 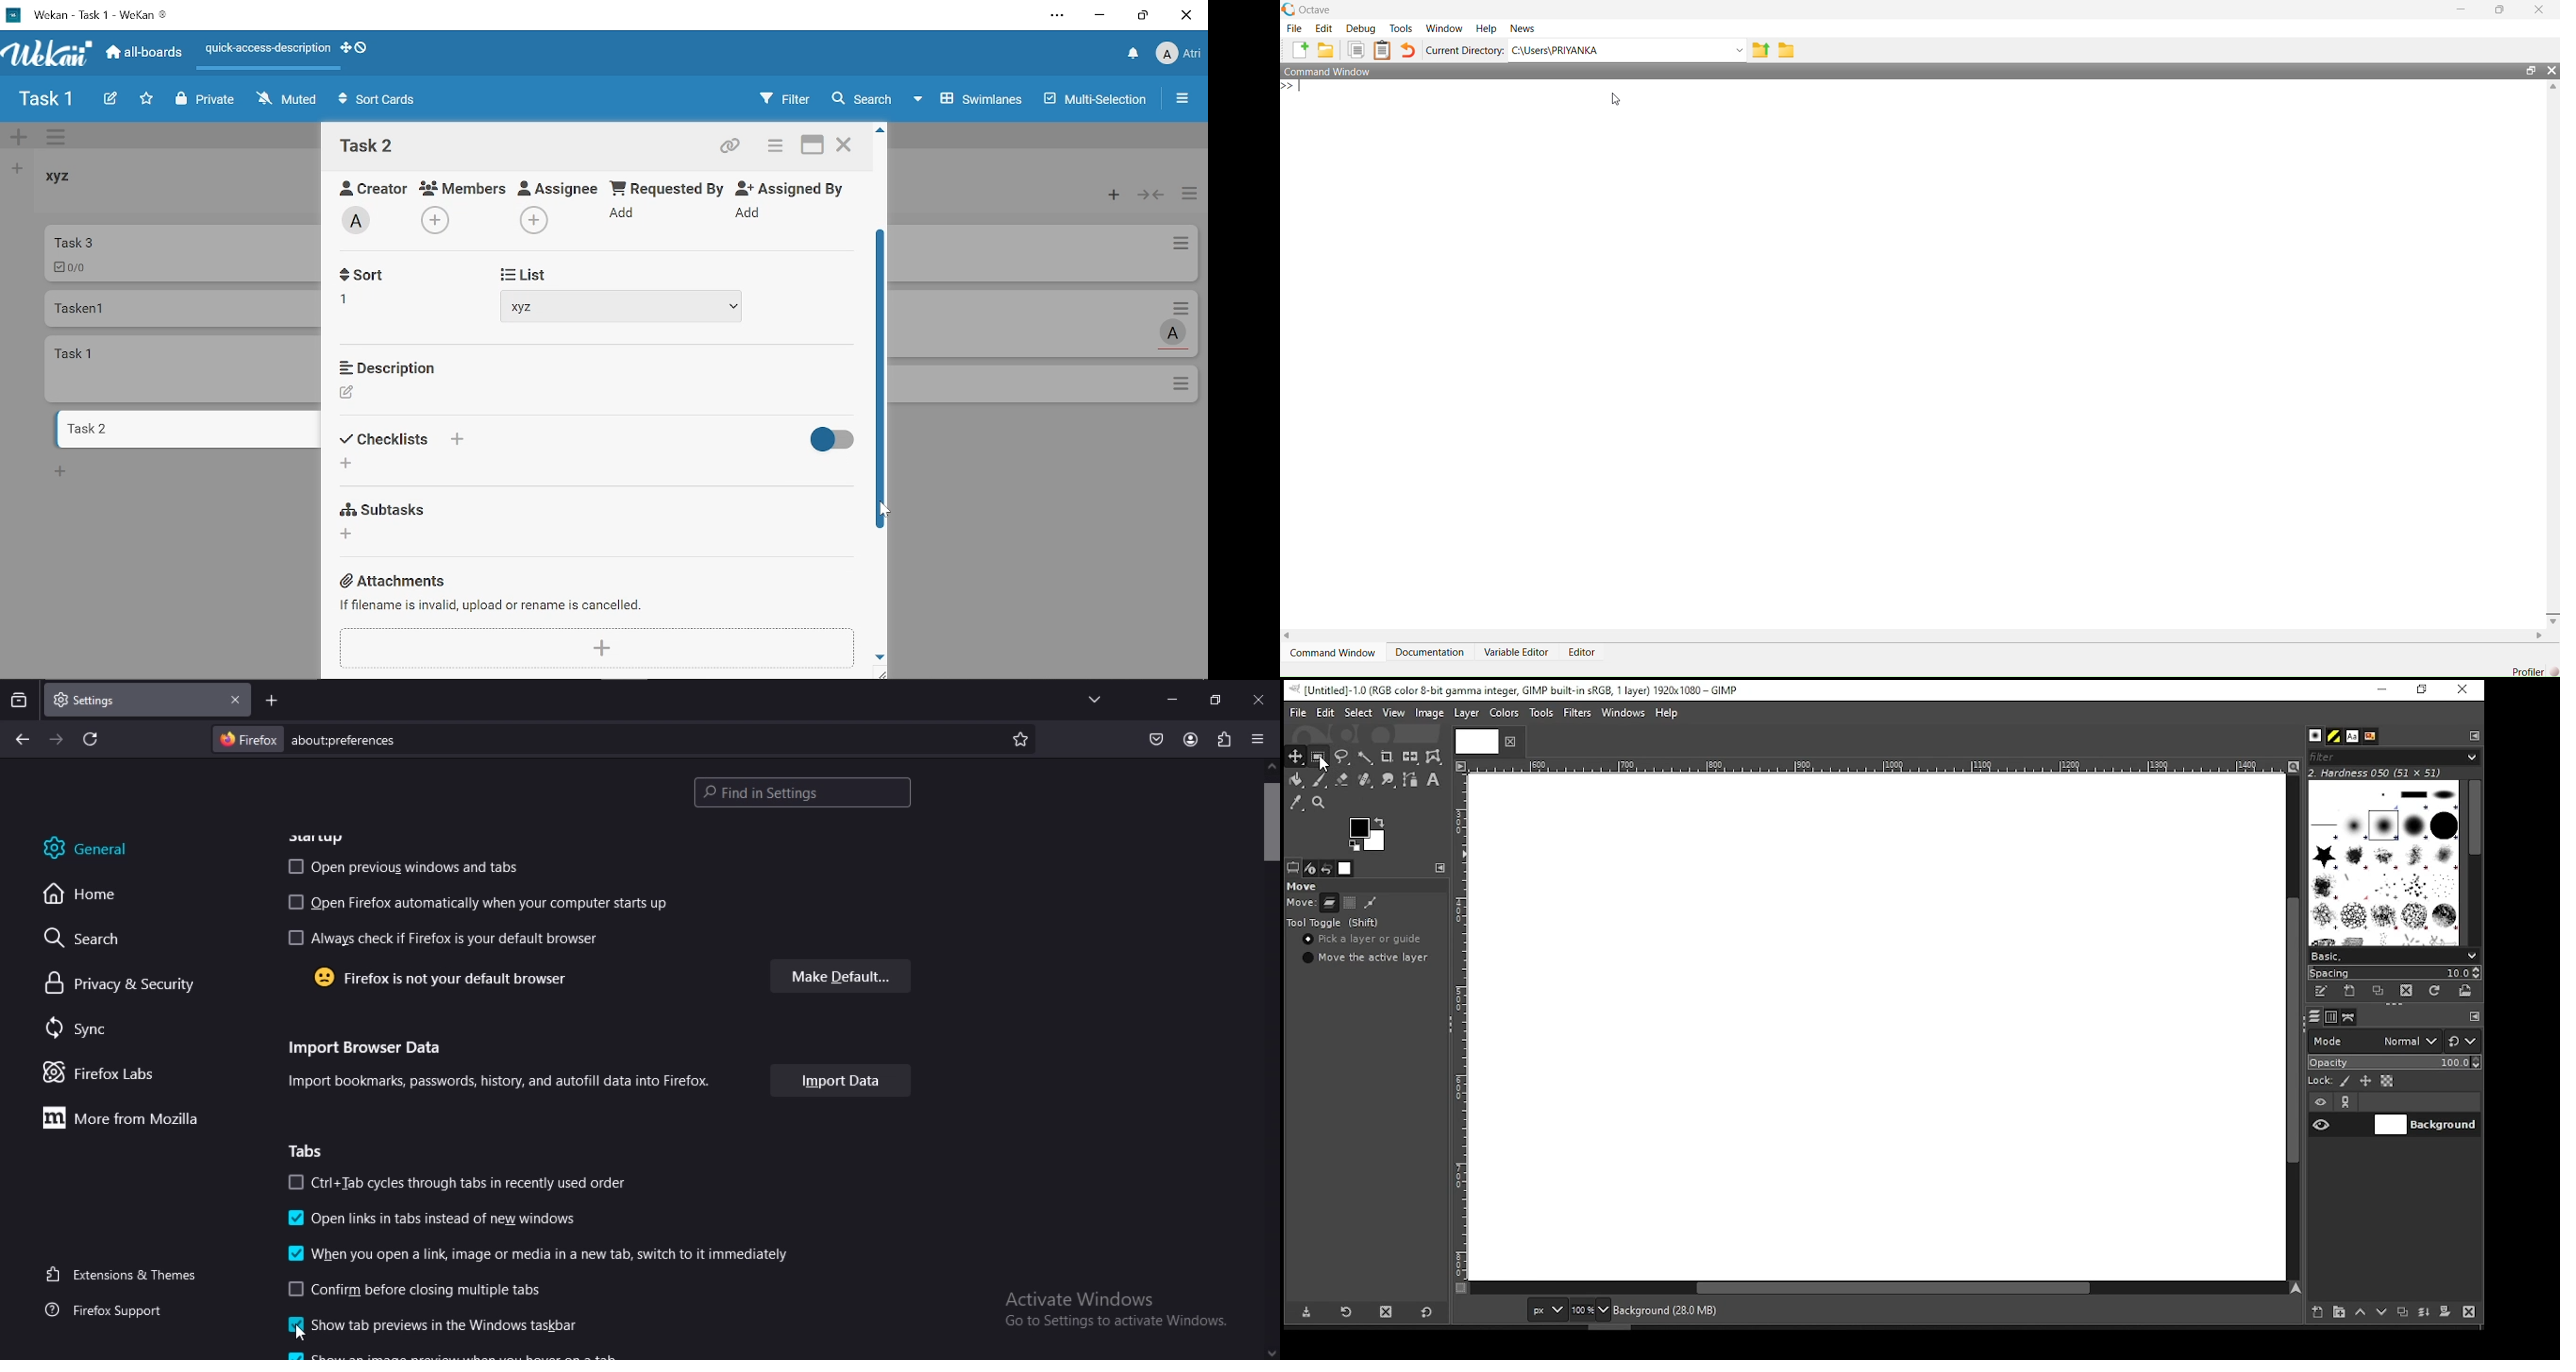 What do you see at coordinates (232, 700) in the screenshot?
I see `close tab` at bounding box center [232, 700].